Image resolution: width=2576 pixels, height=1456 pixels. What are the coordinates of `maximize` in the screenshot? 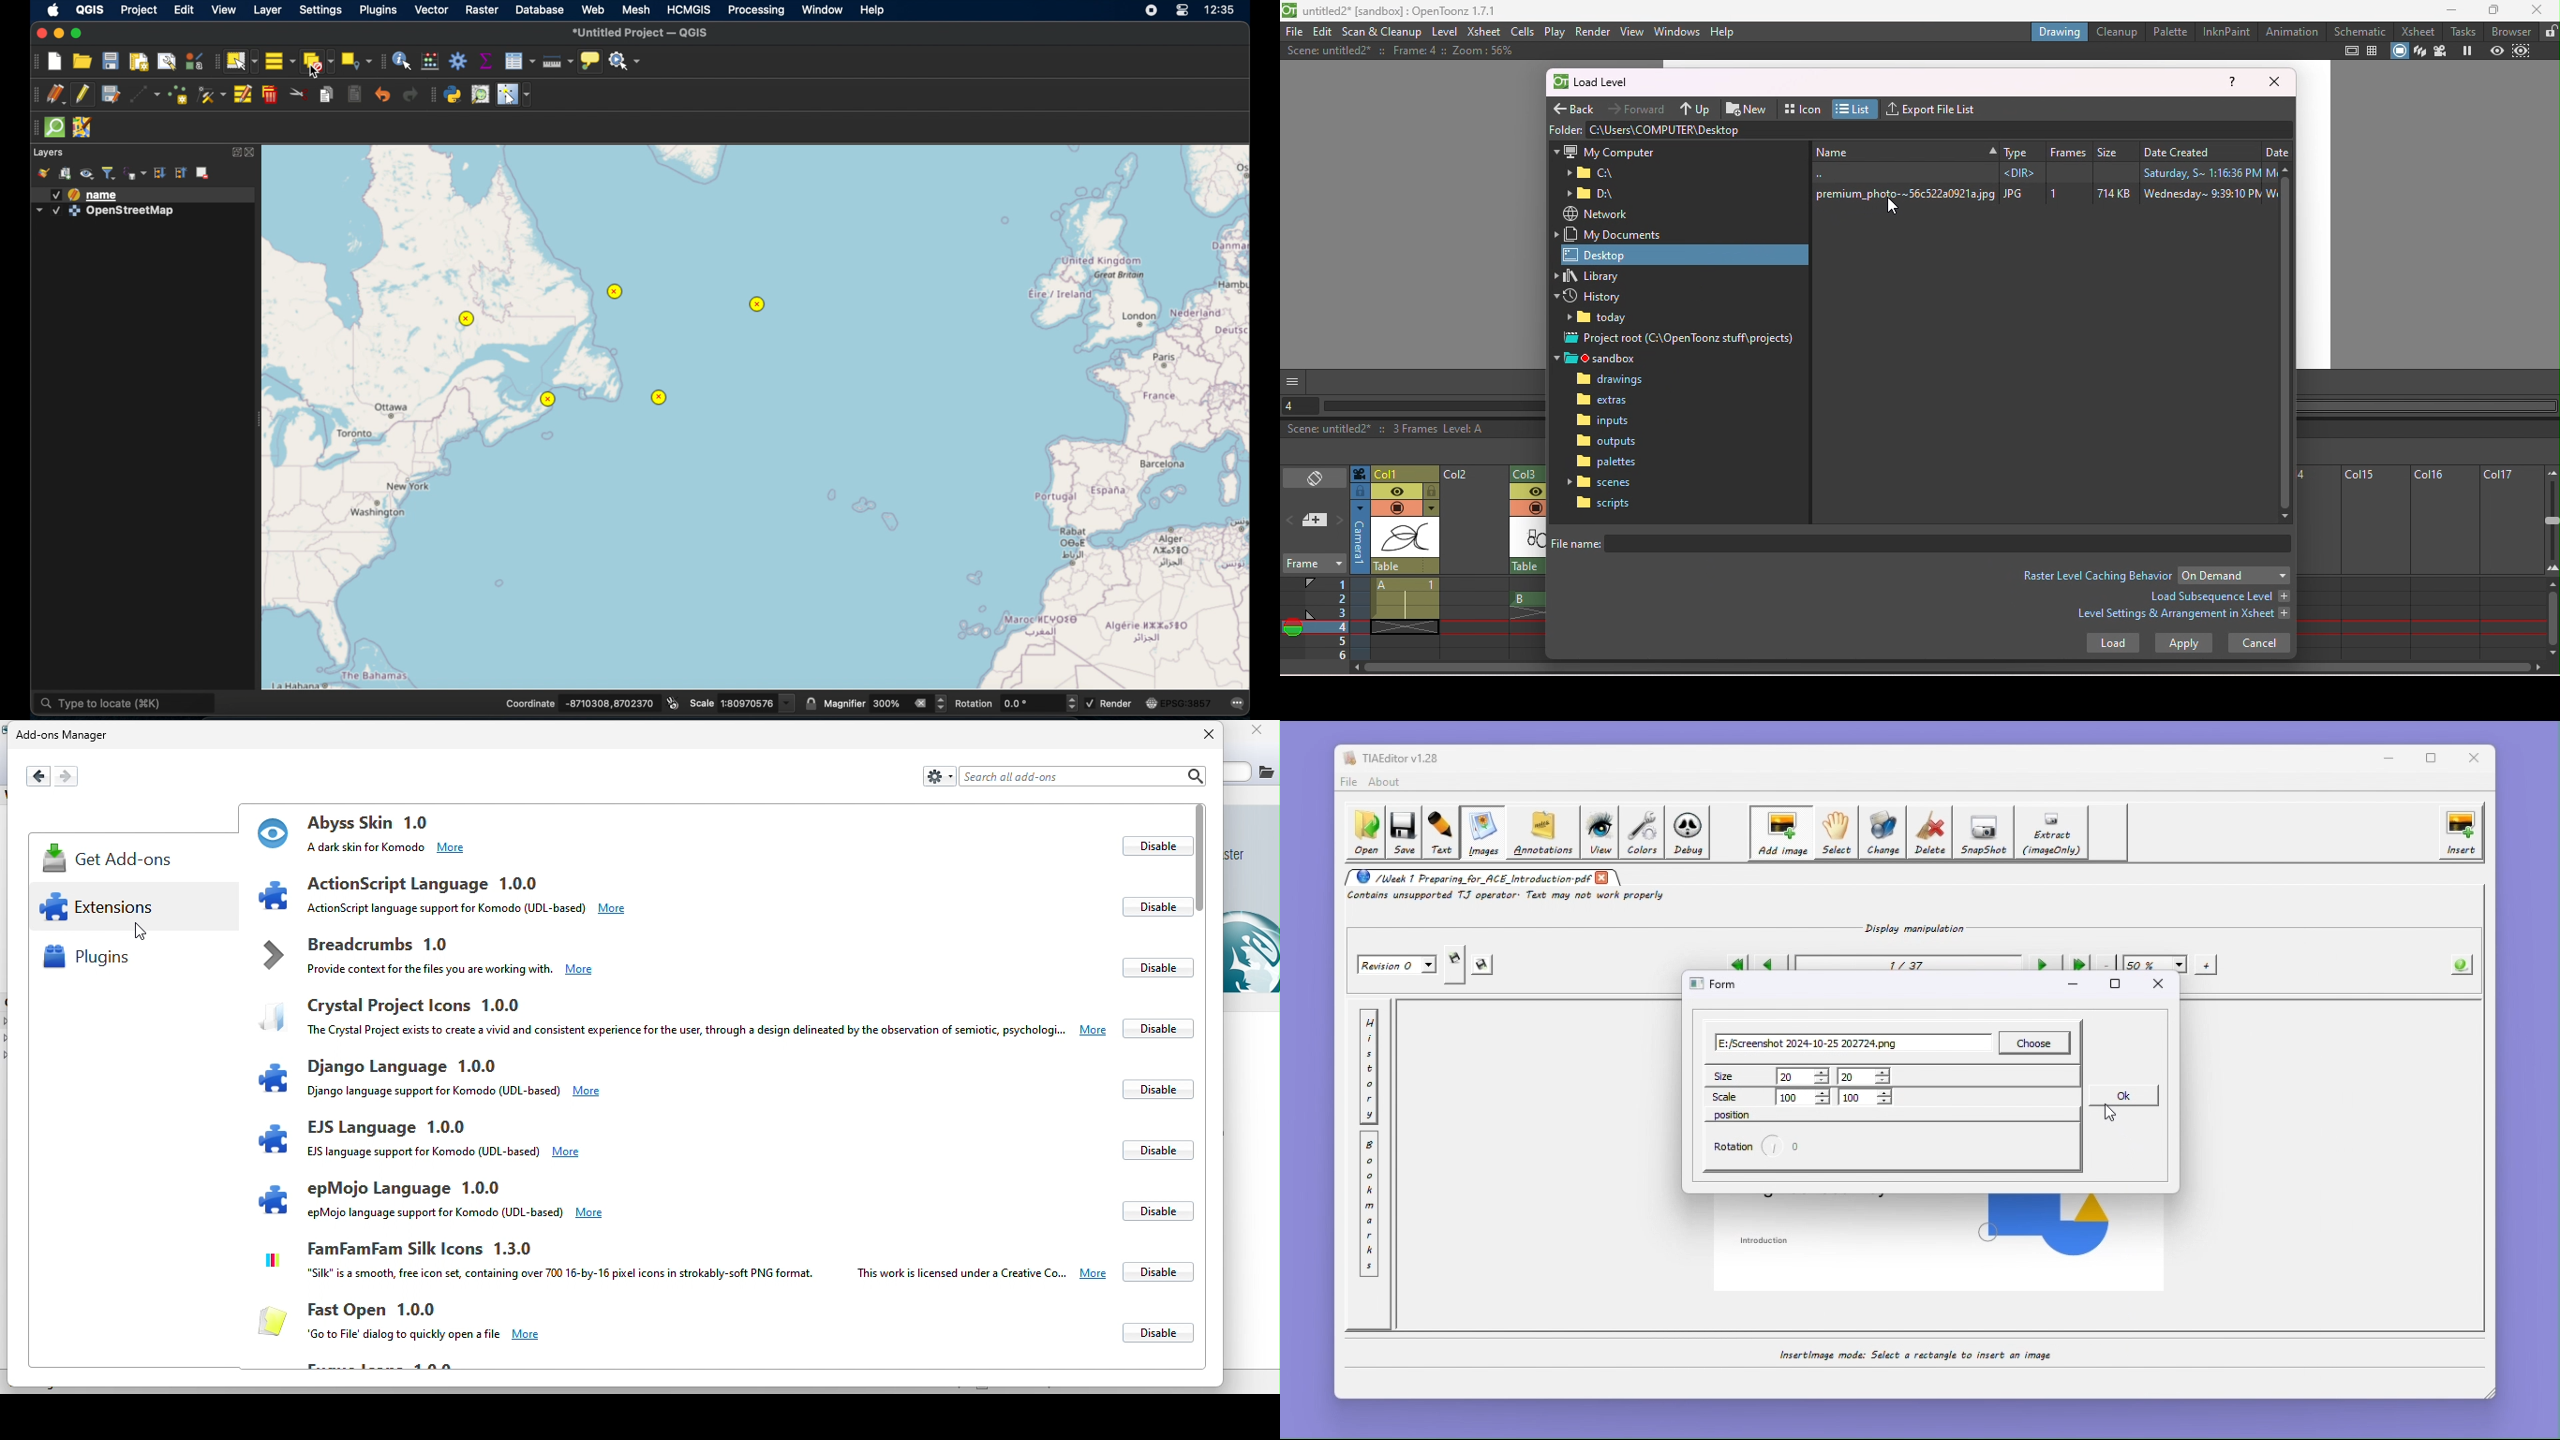 It's located at (79, 35).